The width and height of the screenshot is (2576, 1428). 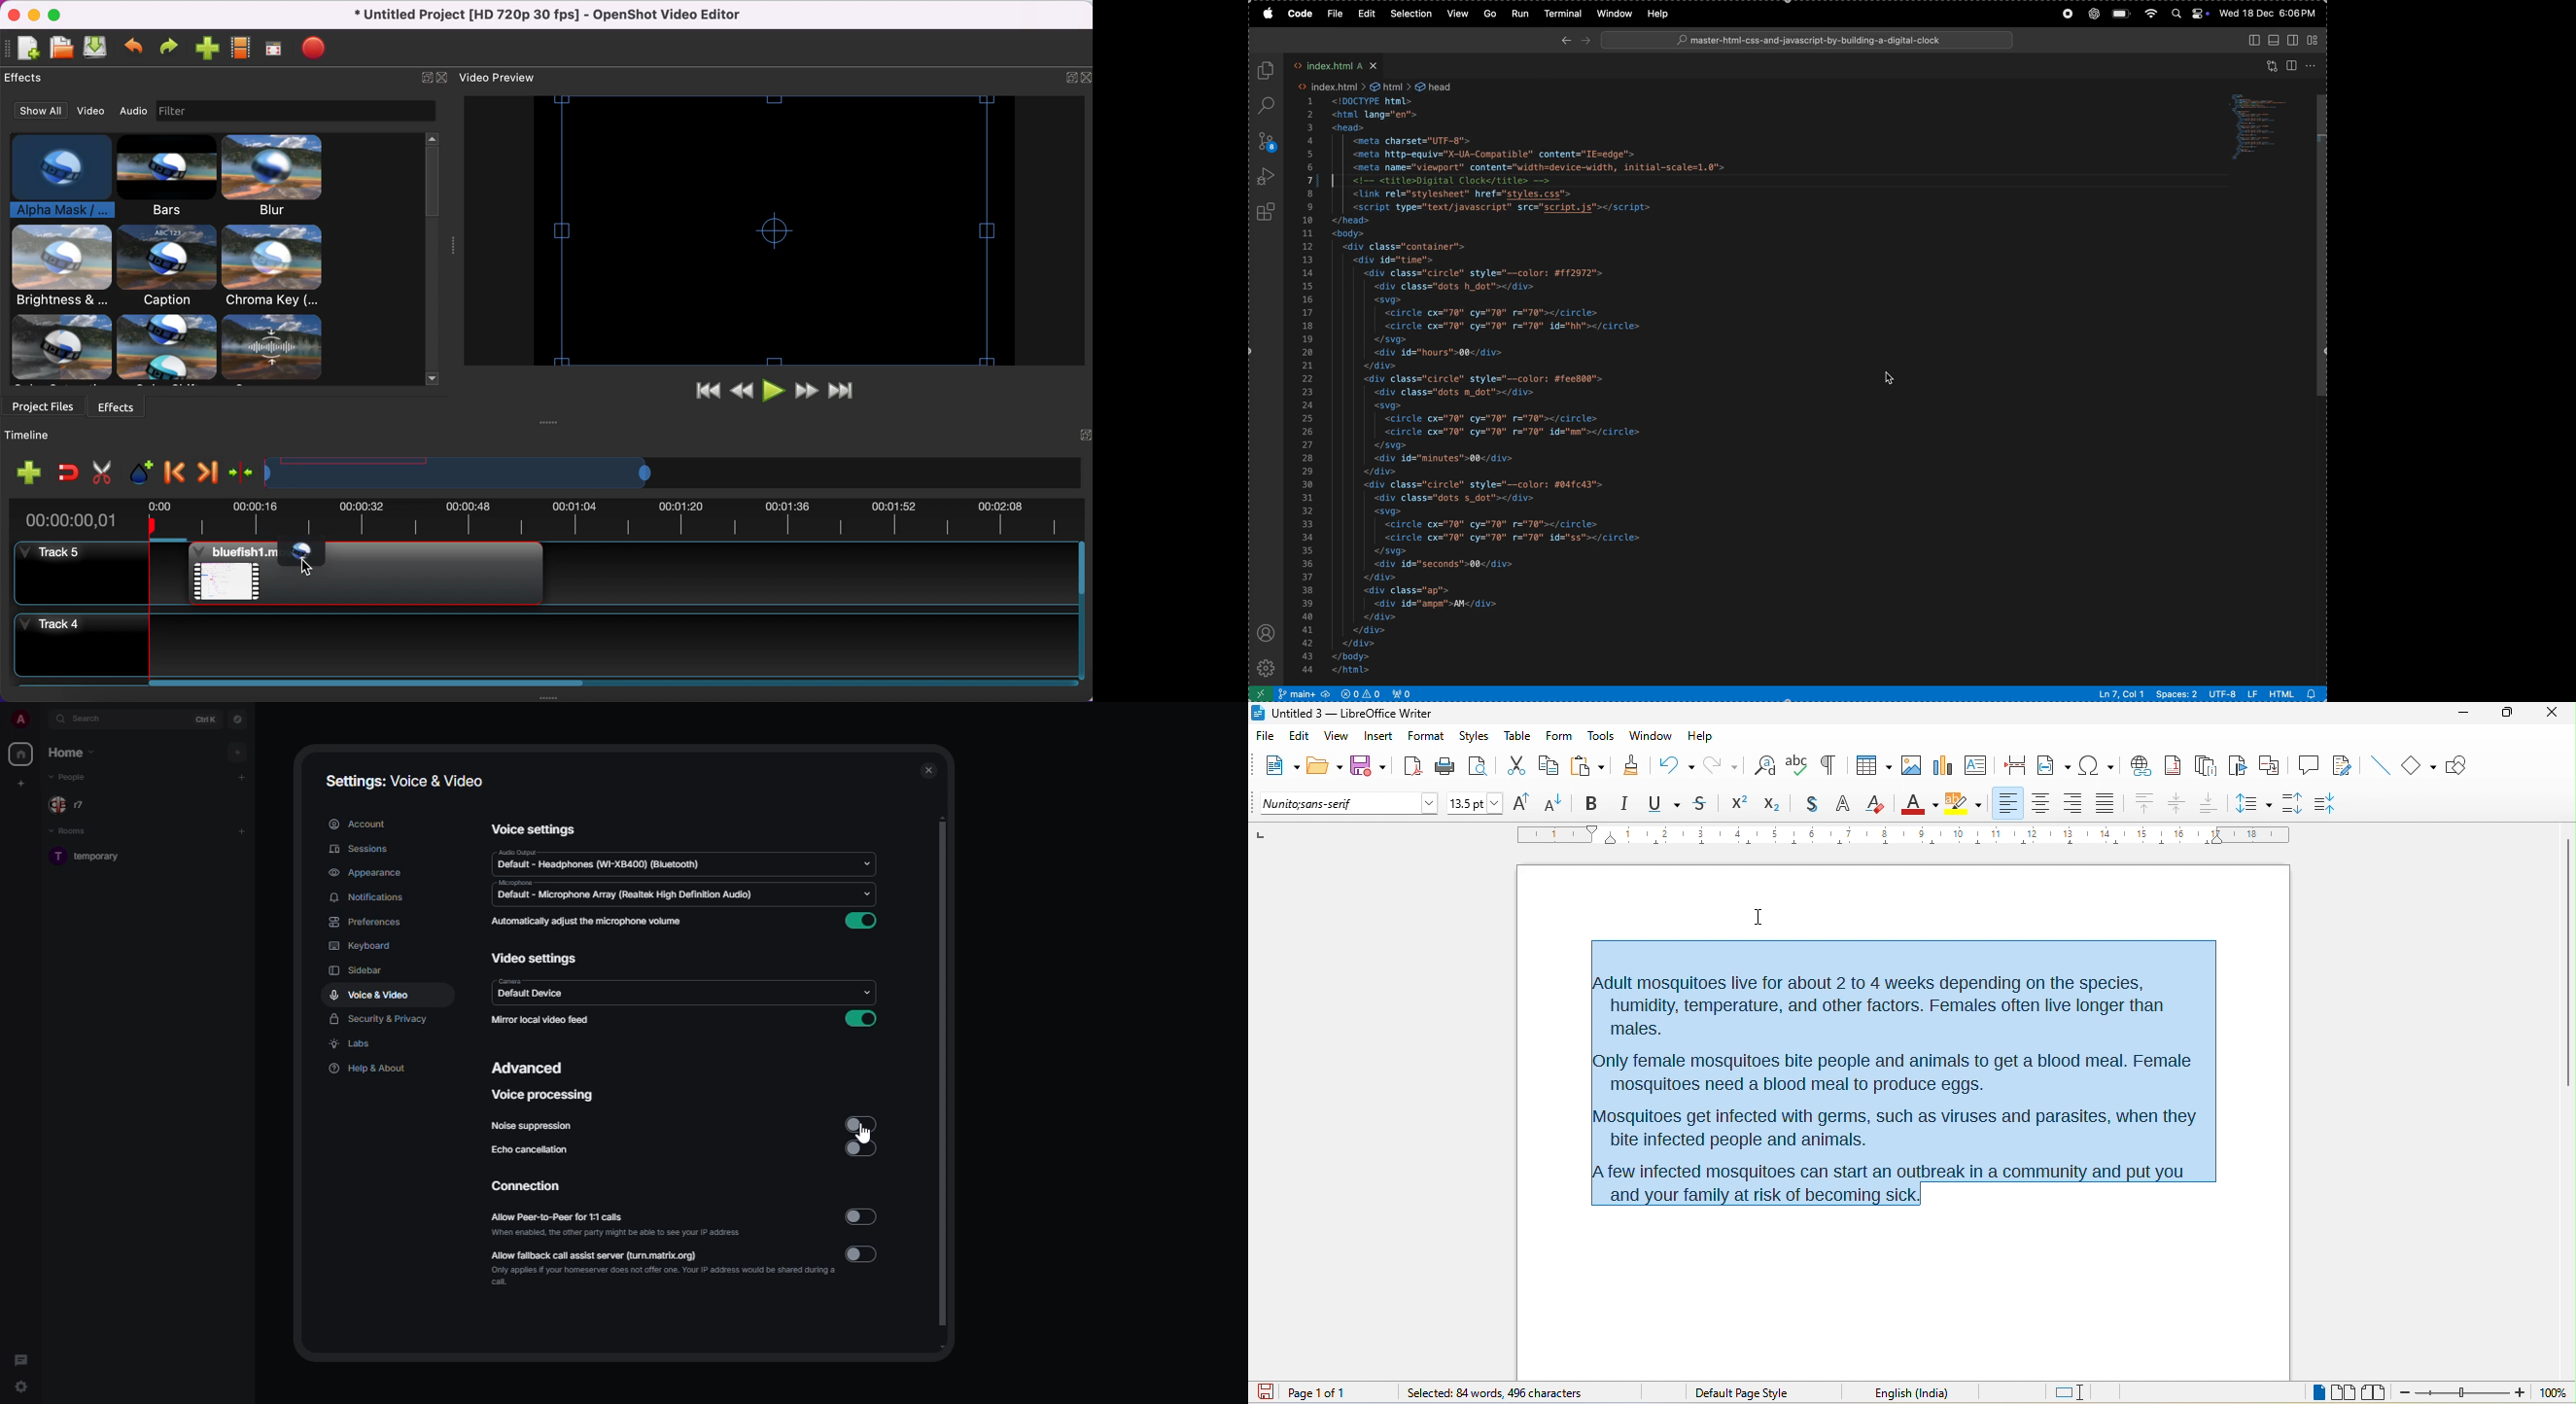 I want to click on video preview, so click(x=769, y=229).